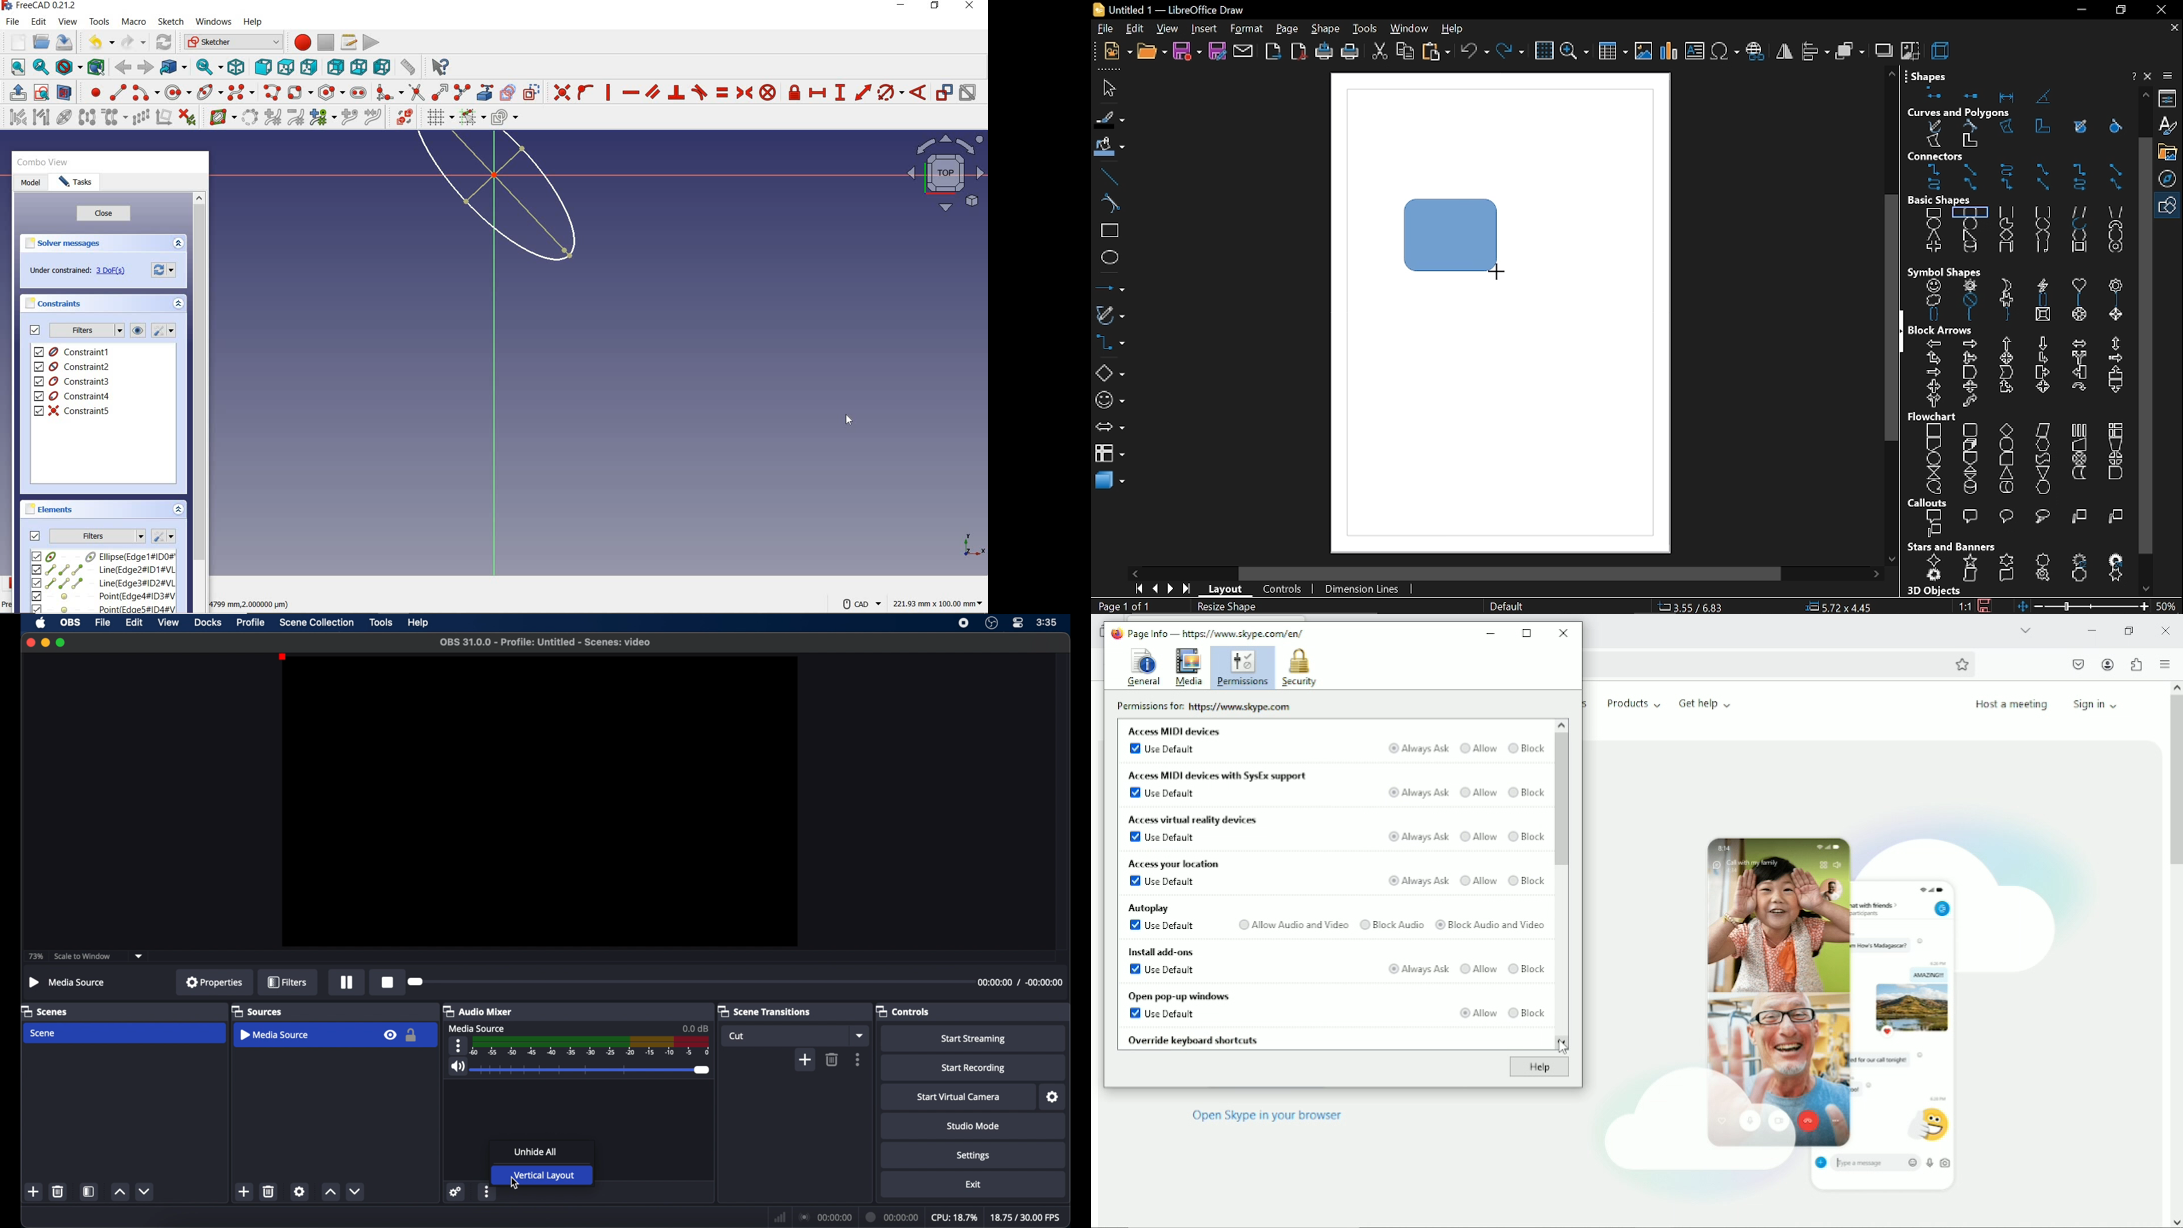  I want to click on close, so click(2160, 9).